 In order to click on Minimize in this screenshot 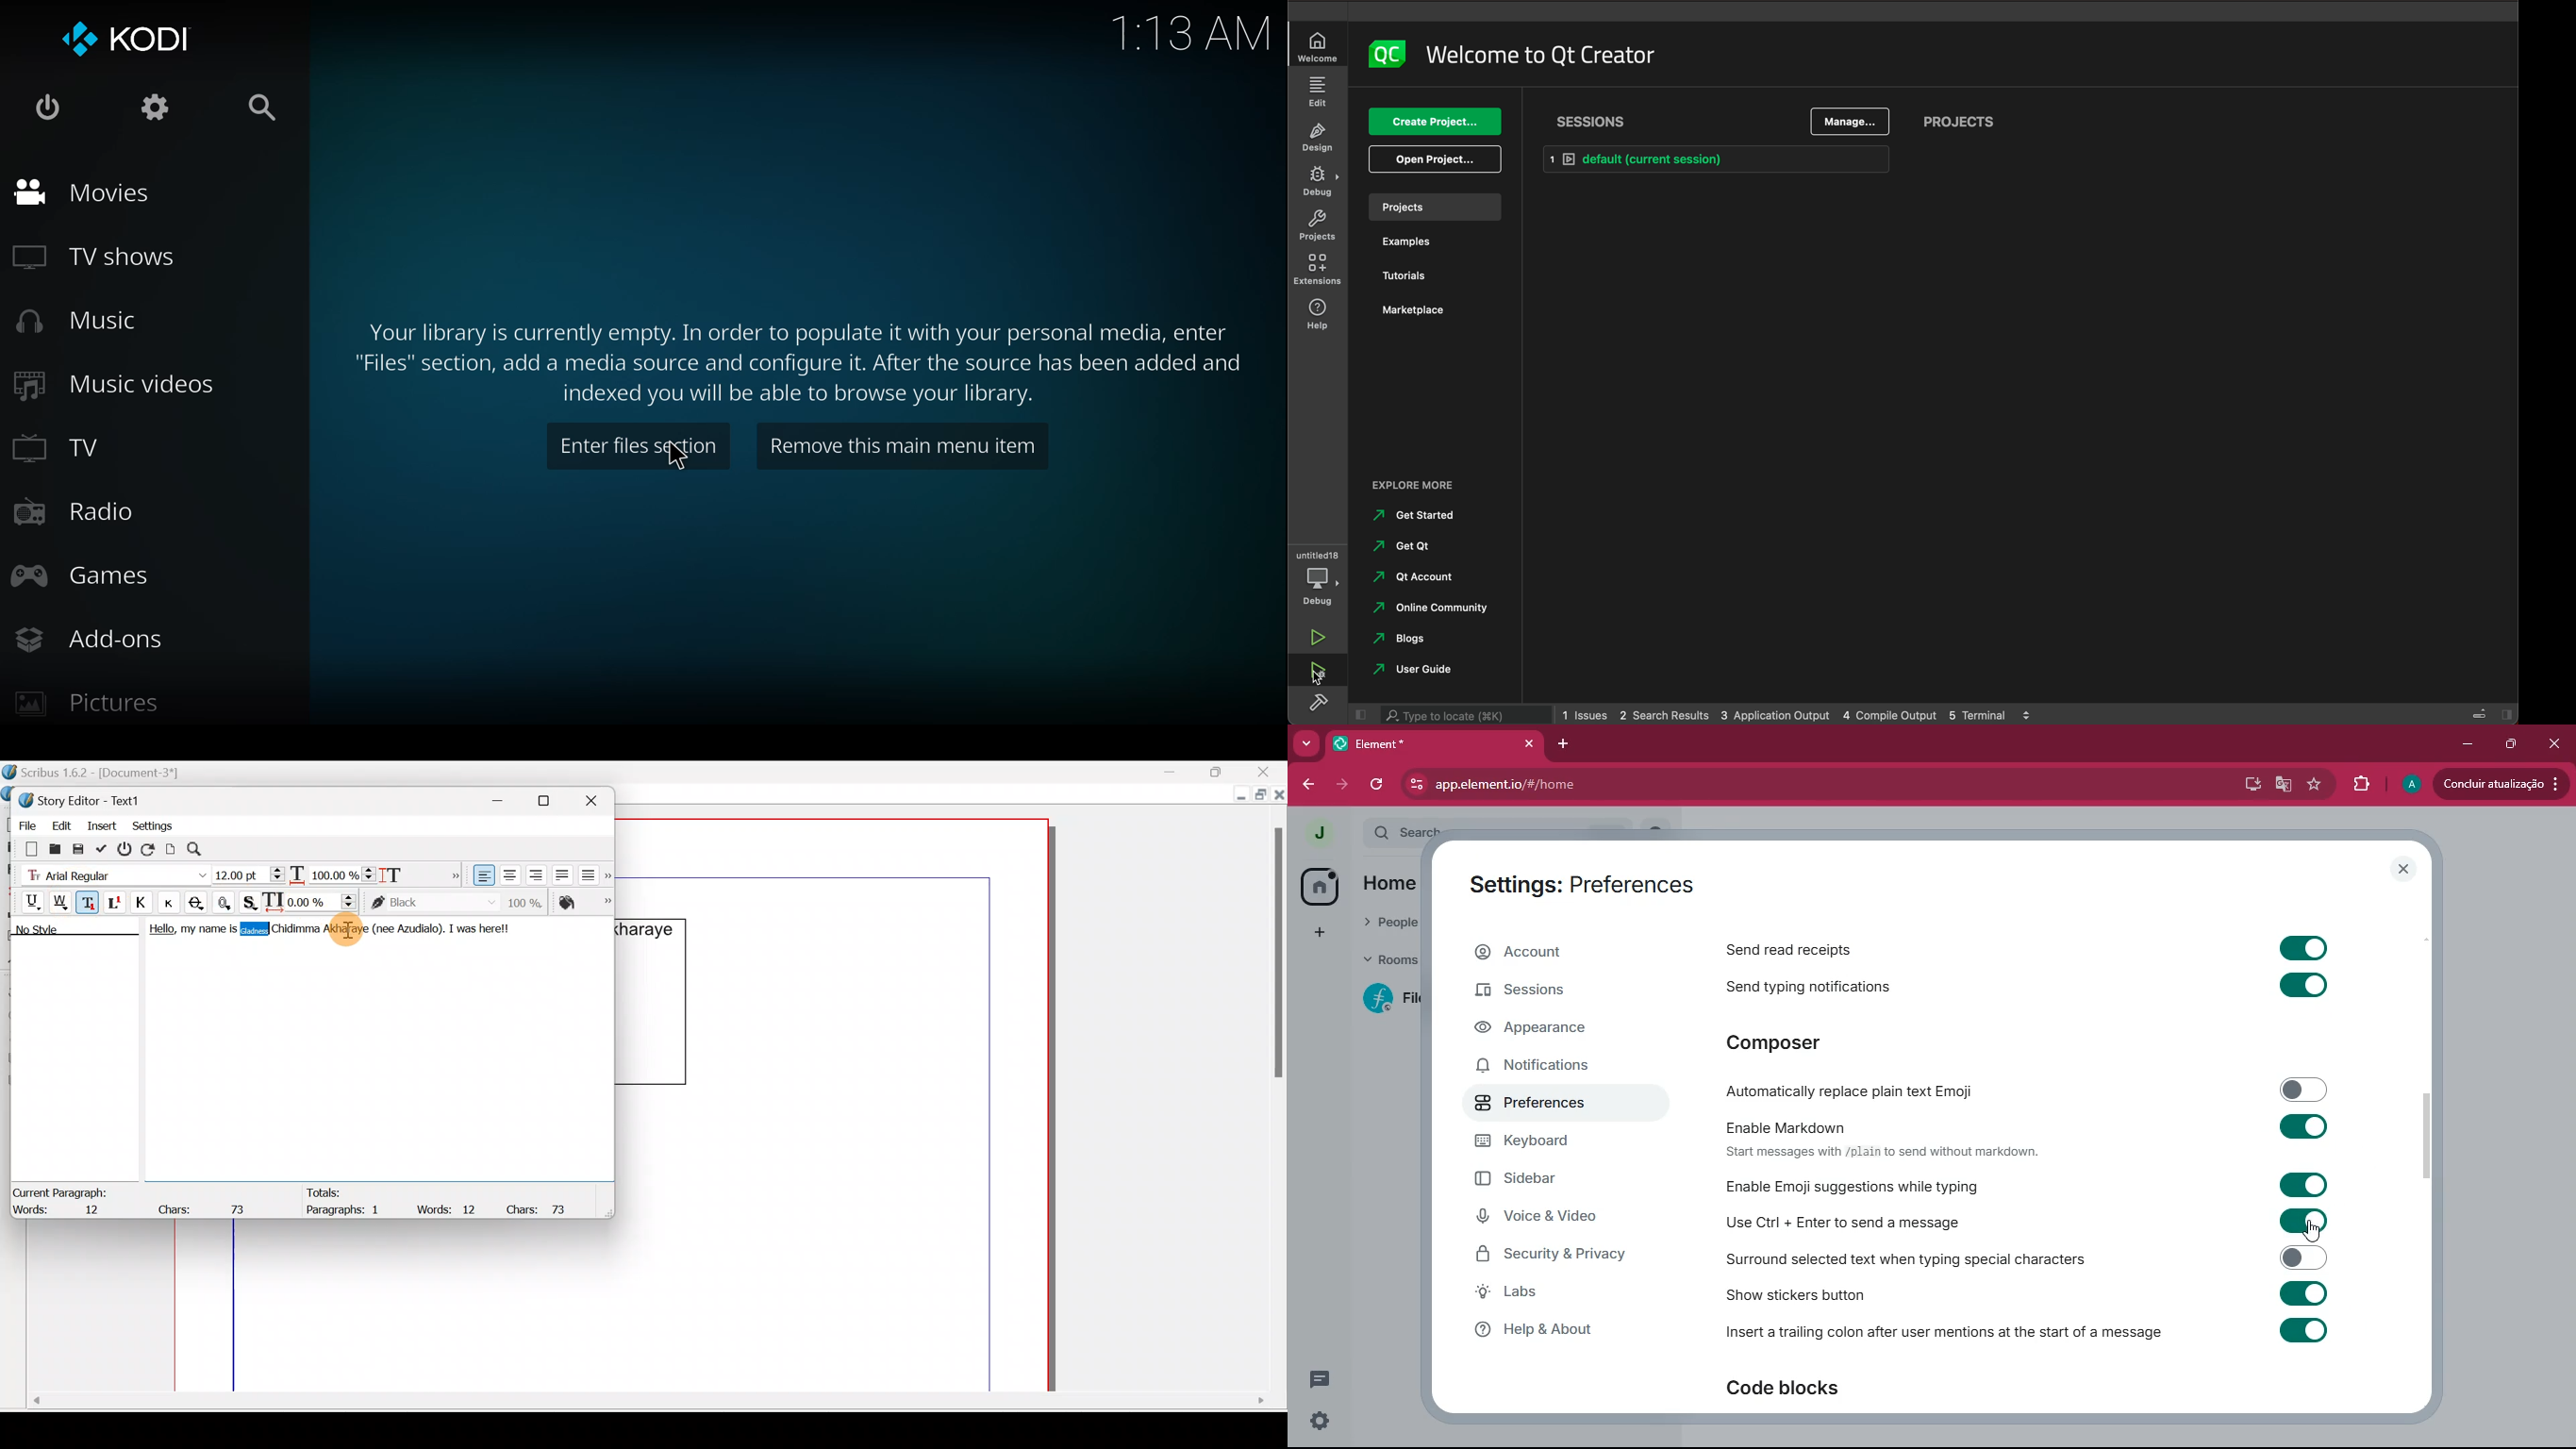, I will do `click(1238, 796)`.